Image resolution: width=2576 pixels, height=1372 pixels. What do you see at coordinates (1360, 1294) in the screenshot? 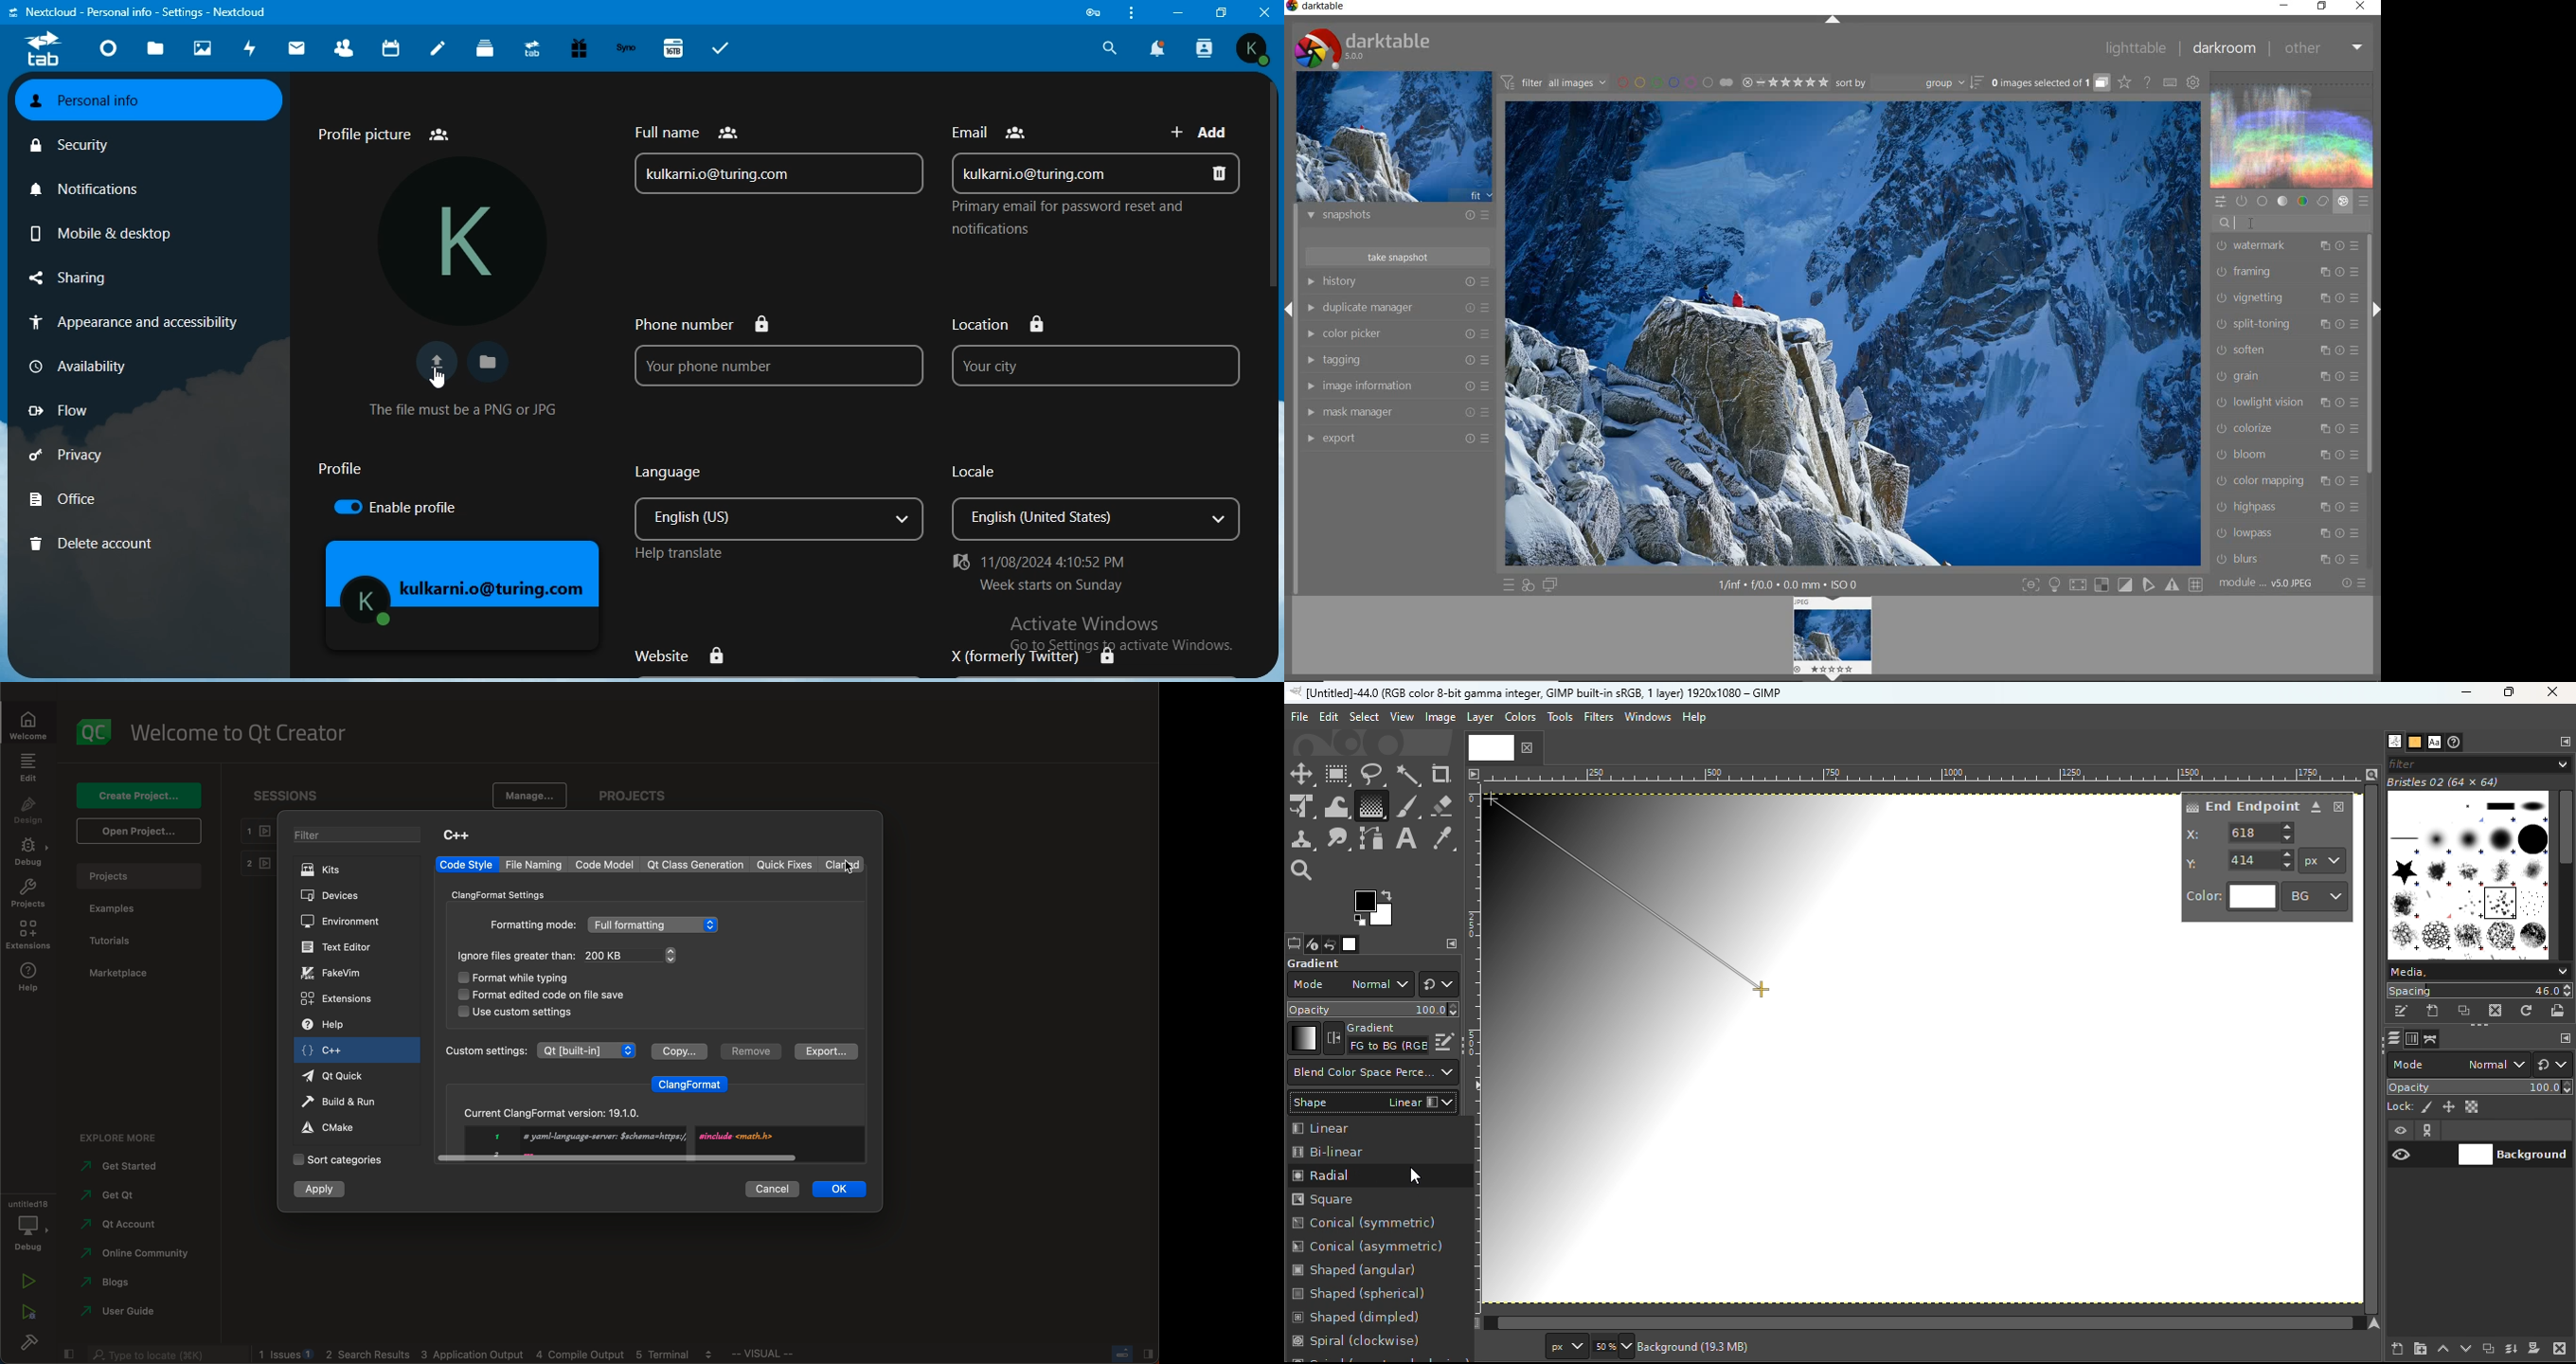
I see `Shaped (spherical)` at bounding box center [1360, 1294].